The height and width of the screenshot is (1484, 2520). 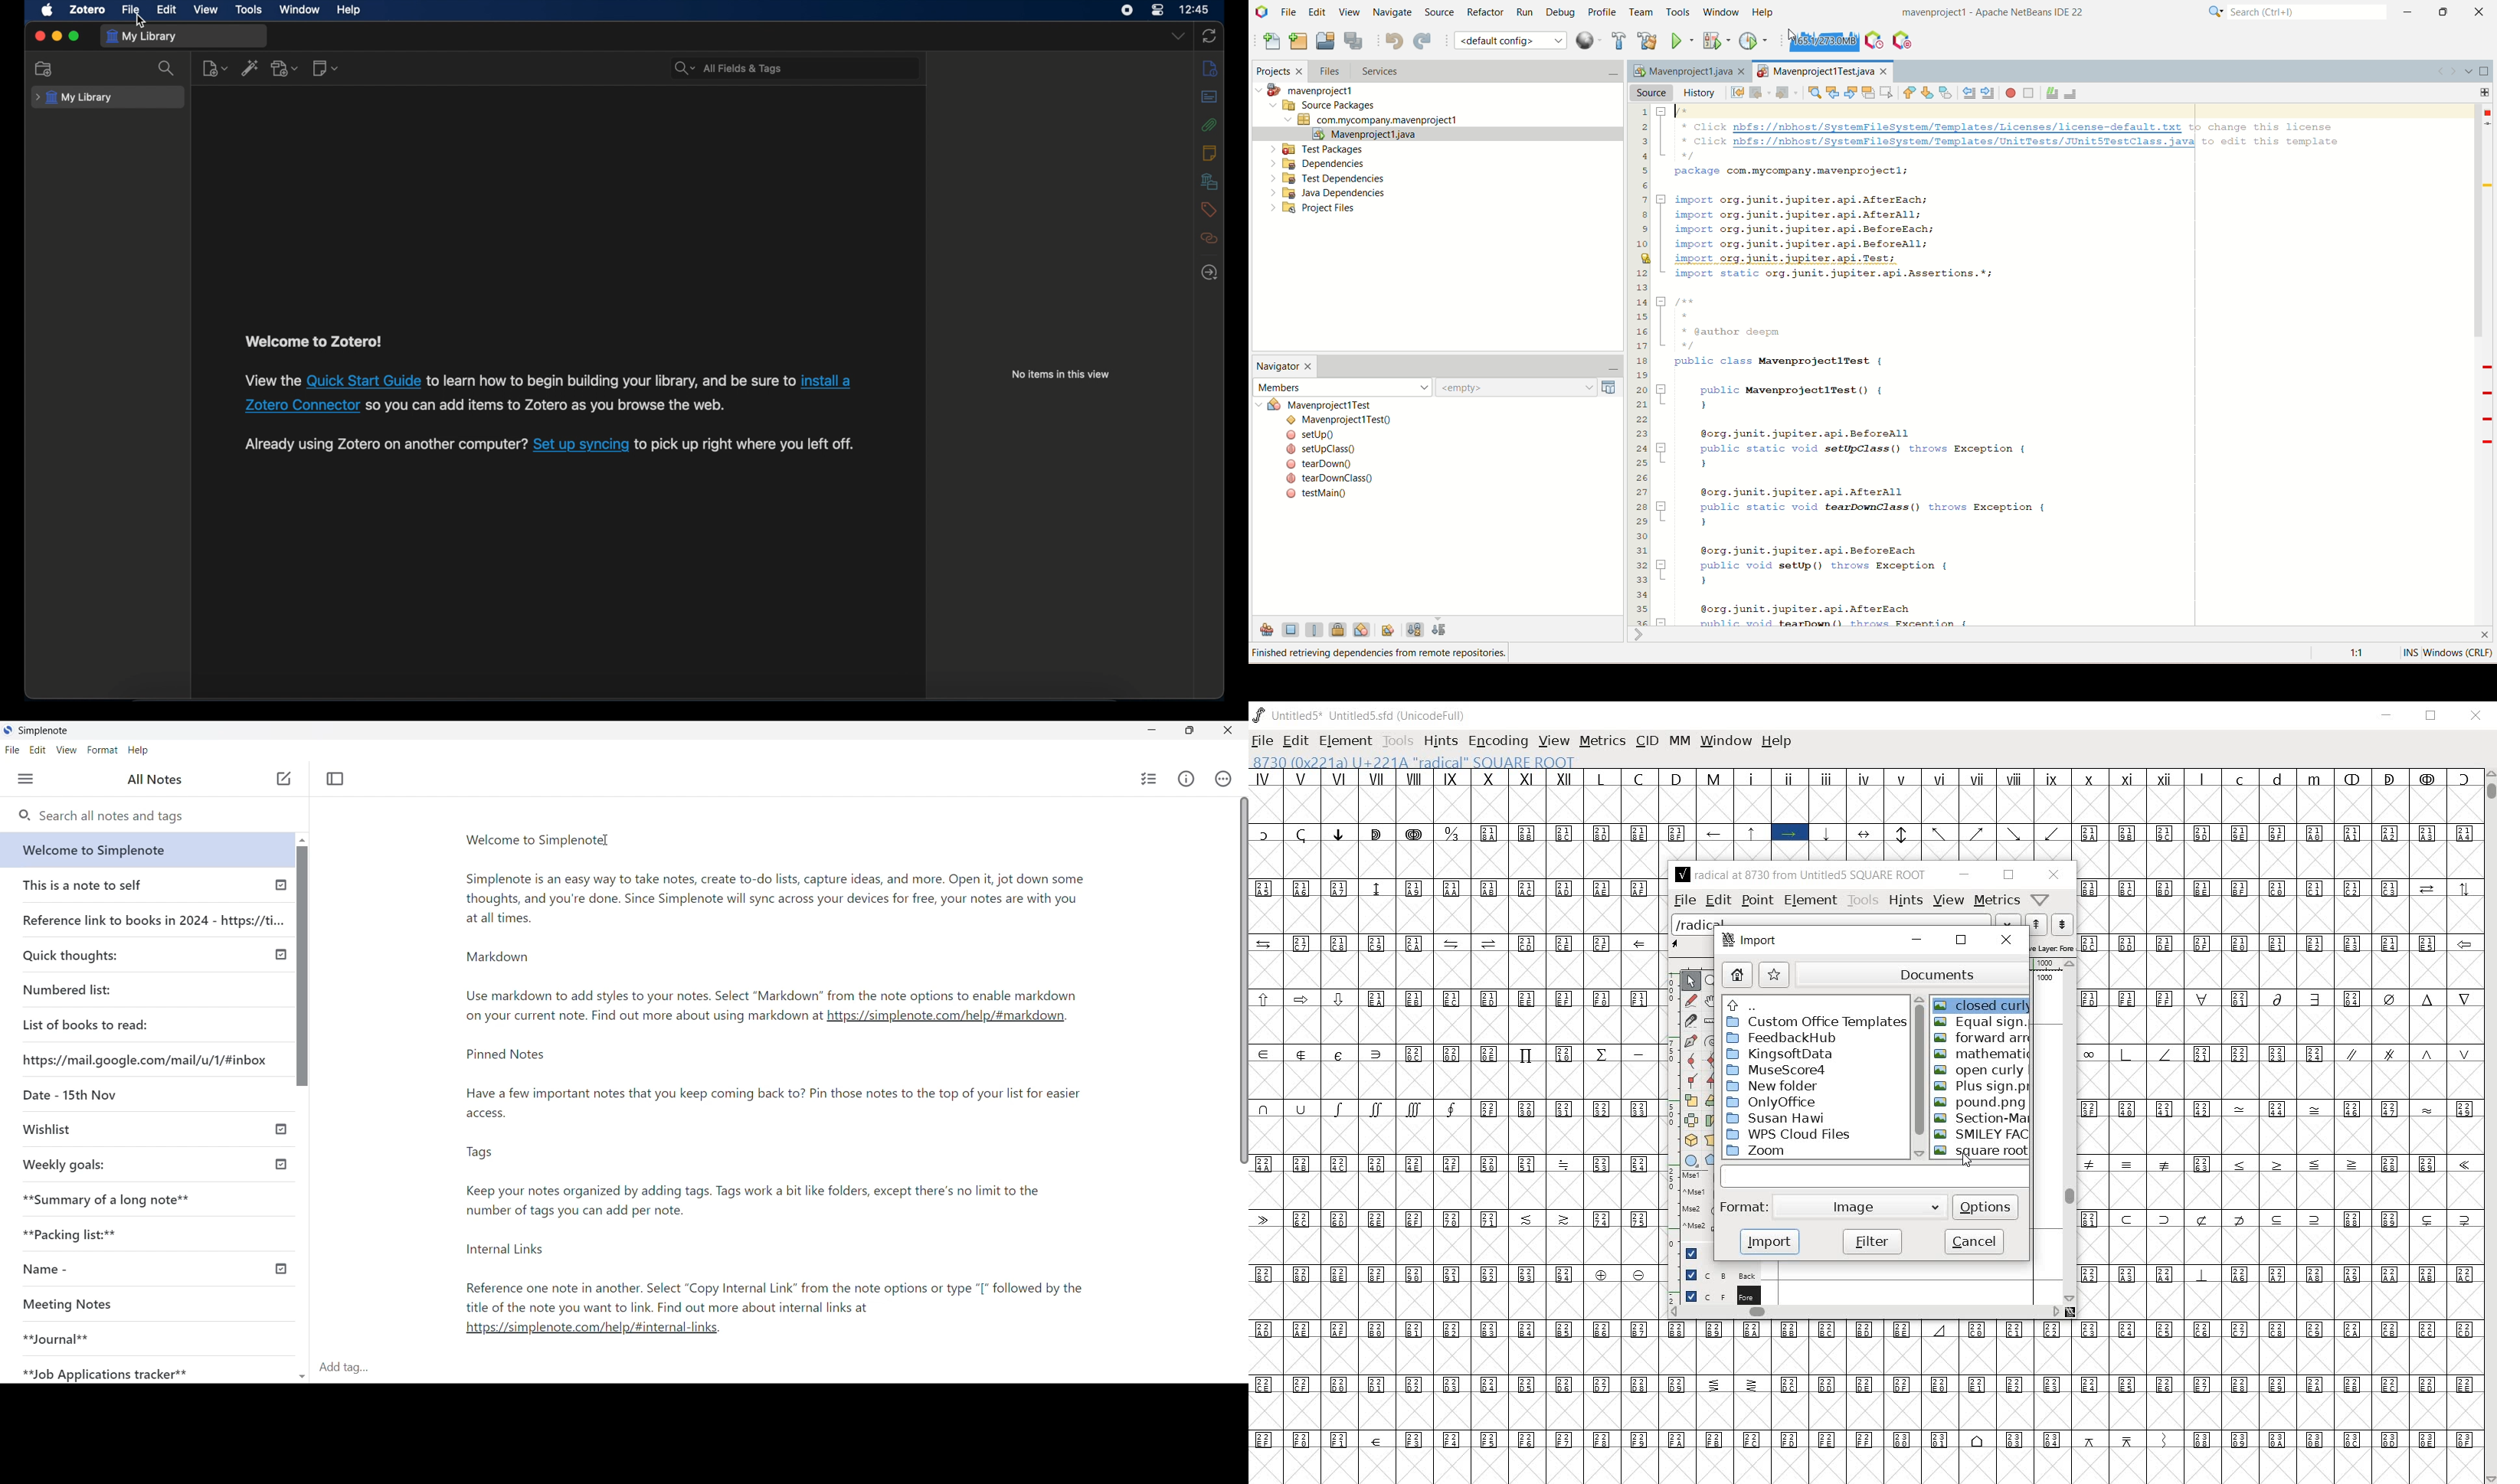 What do you see at coordinates (1777, 742) in the screenshot?
I see `HELP` at bounding box center [1777, 742].